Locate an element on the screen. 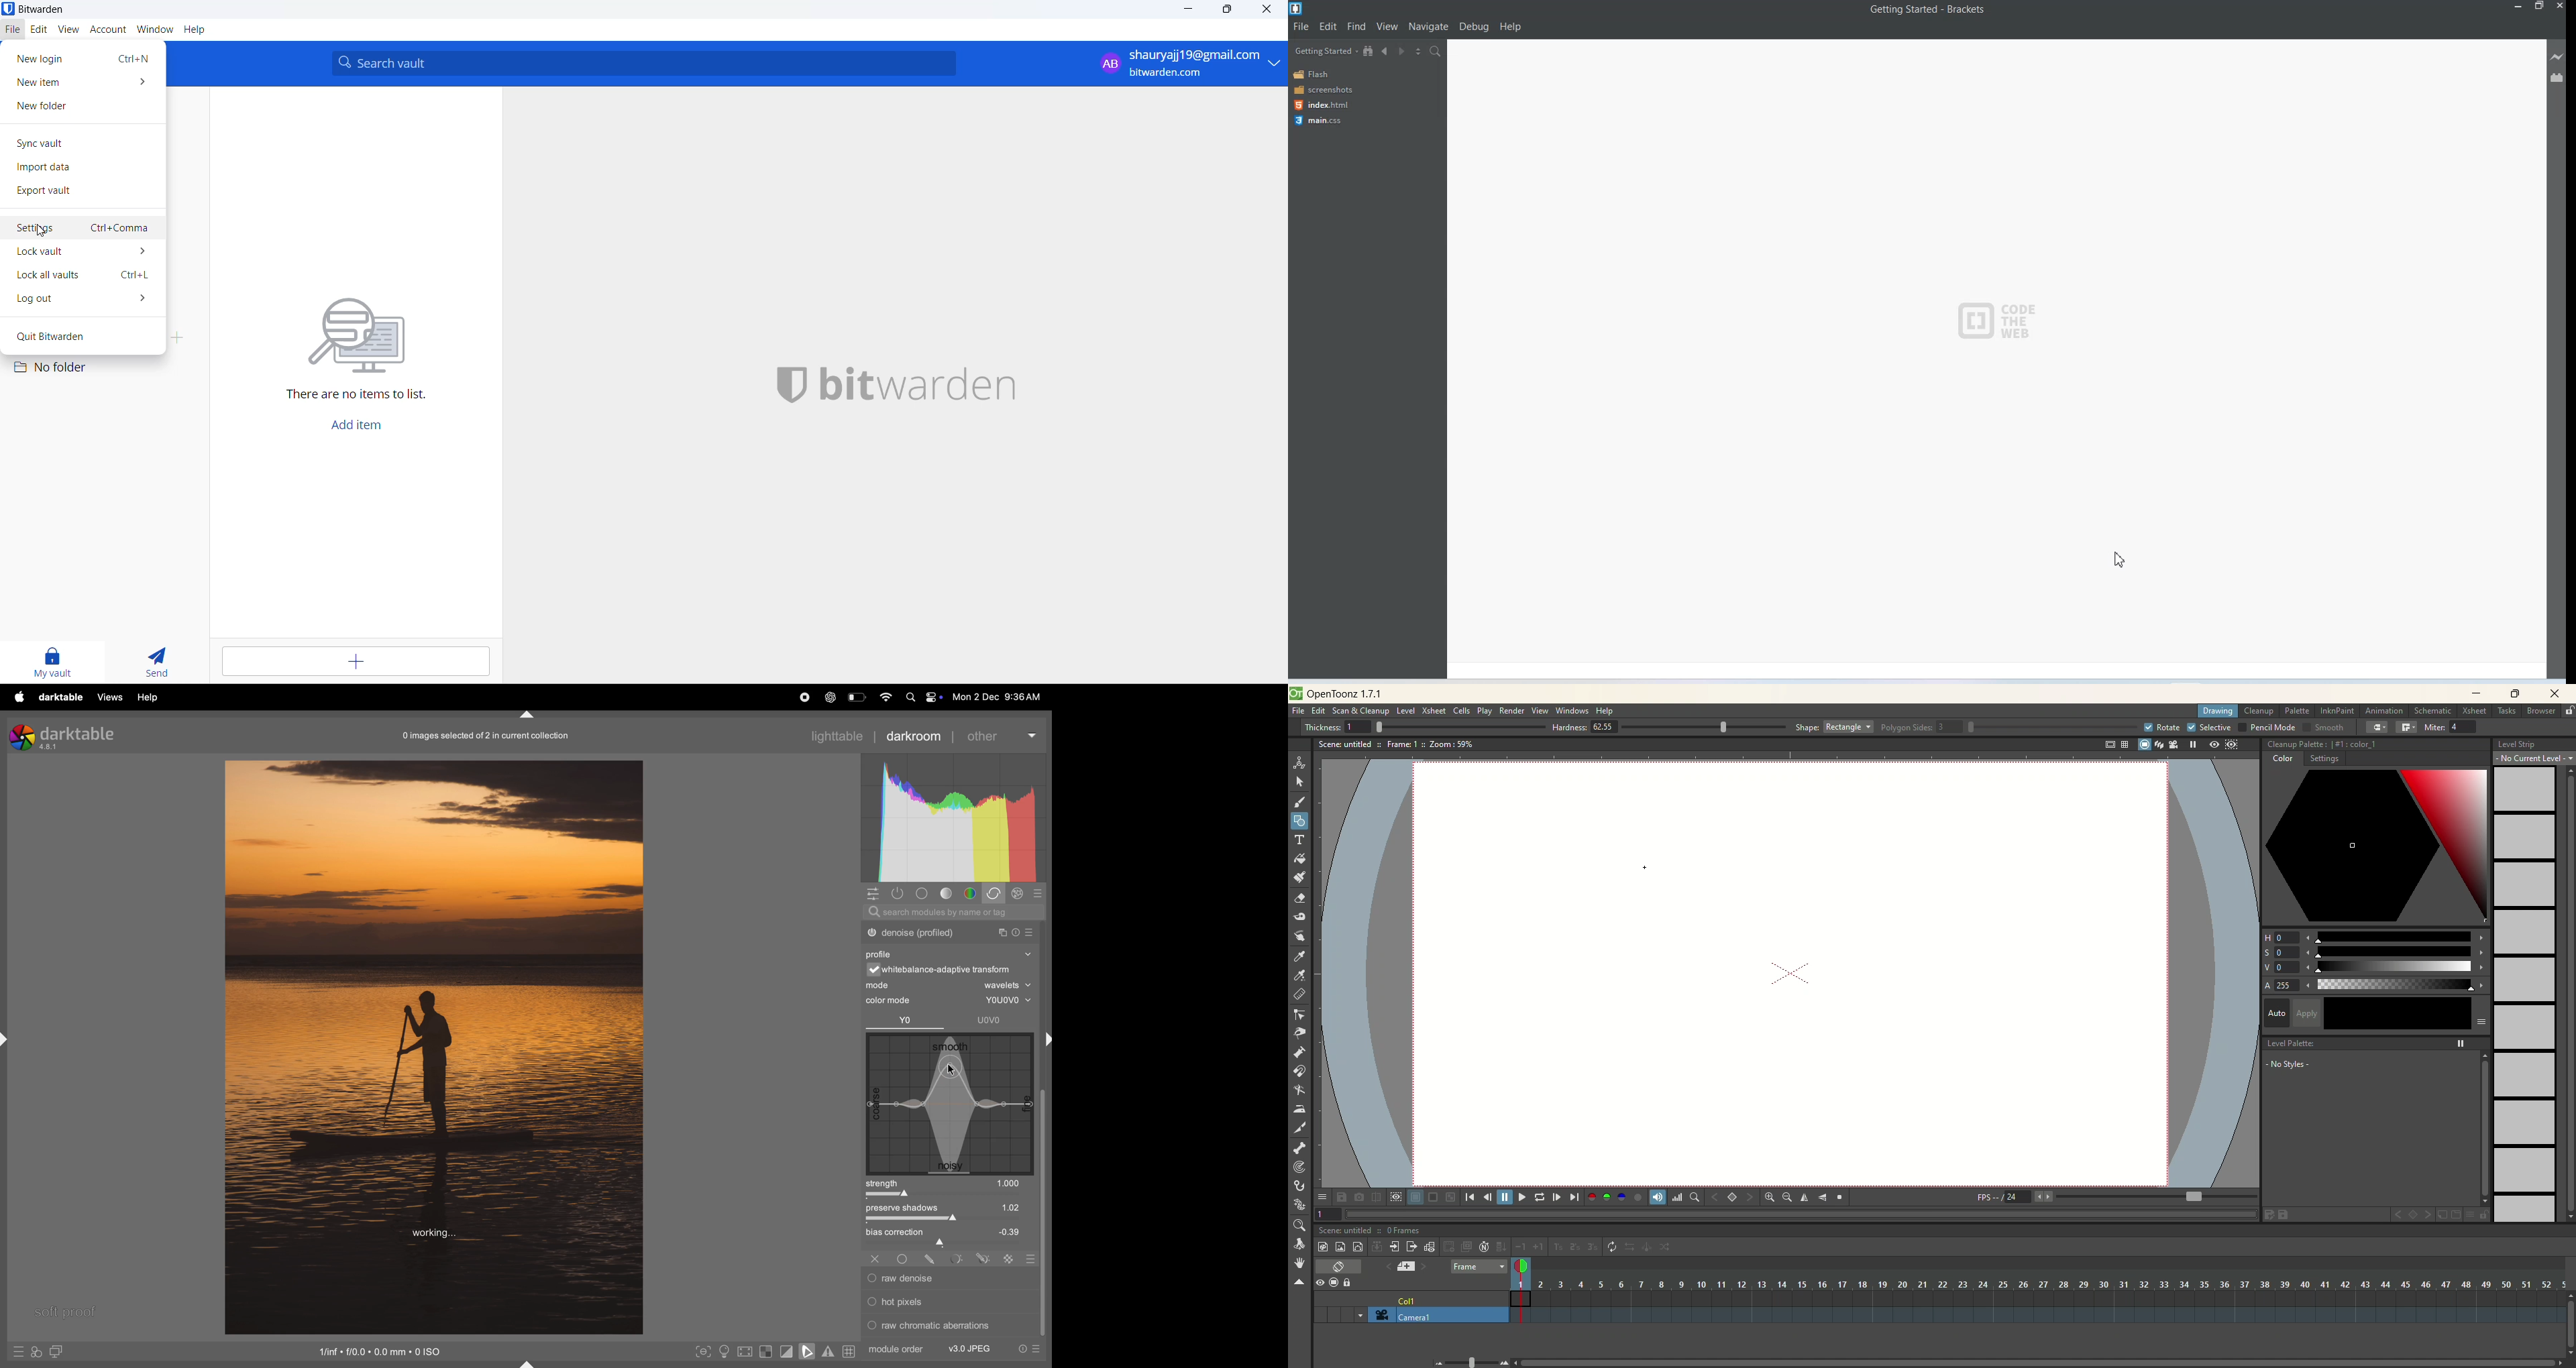 The width and height of the screenshot is (2576, 1372). Main css is located at coordinates (1335, 122).